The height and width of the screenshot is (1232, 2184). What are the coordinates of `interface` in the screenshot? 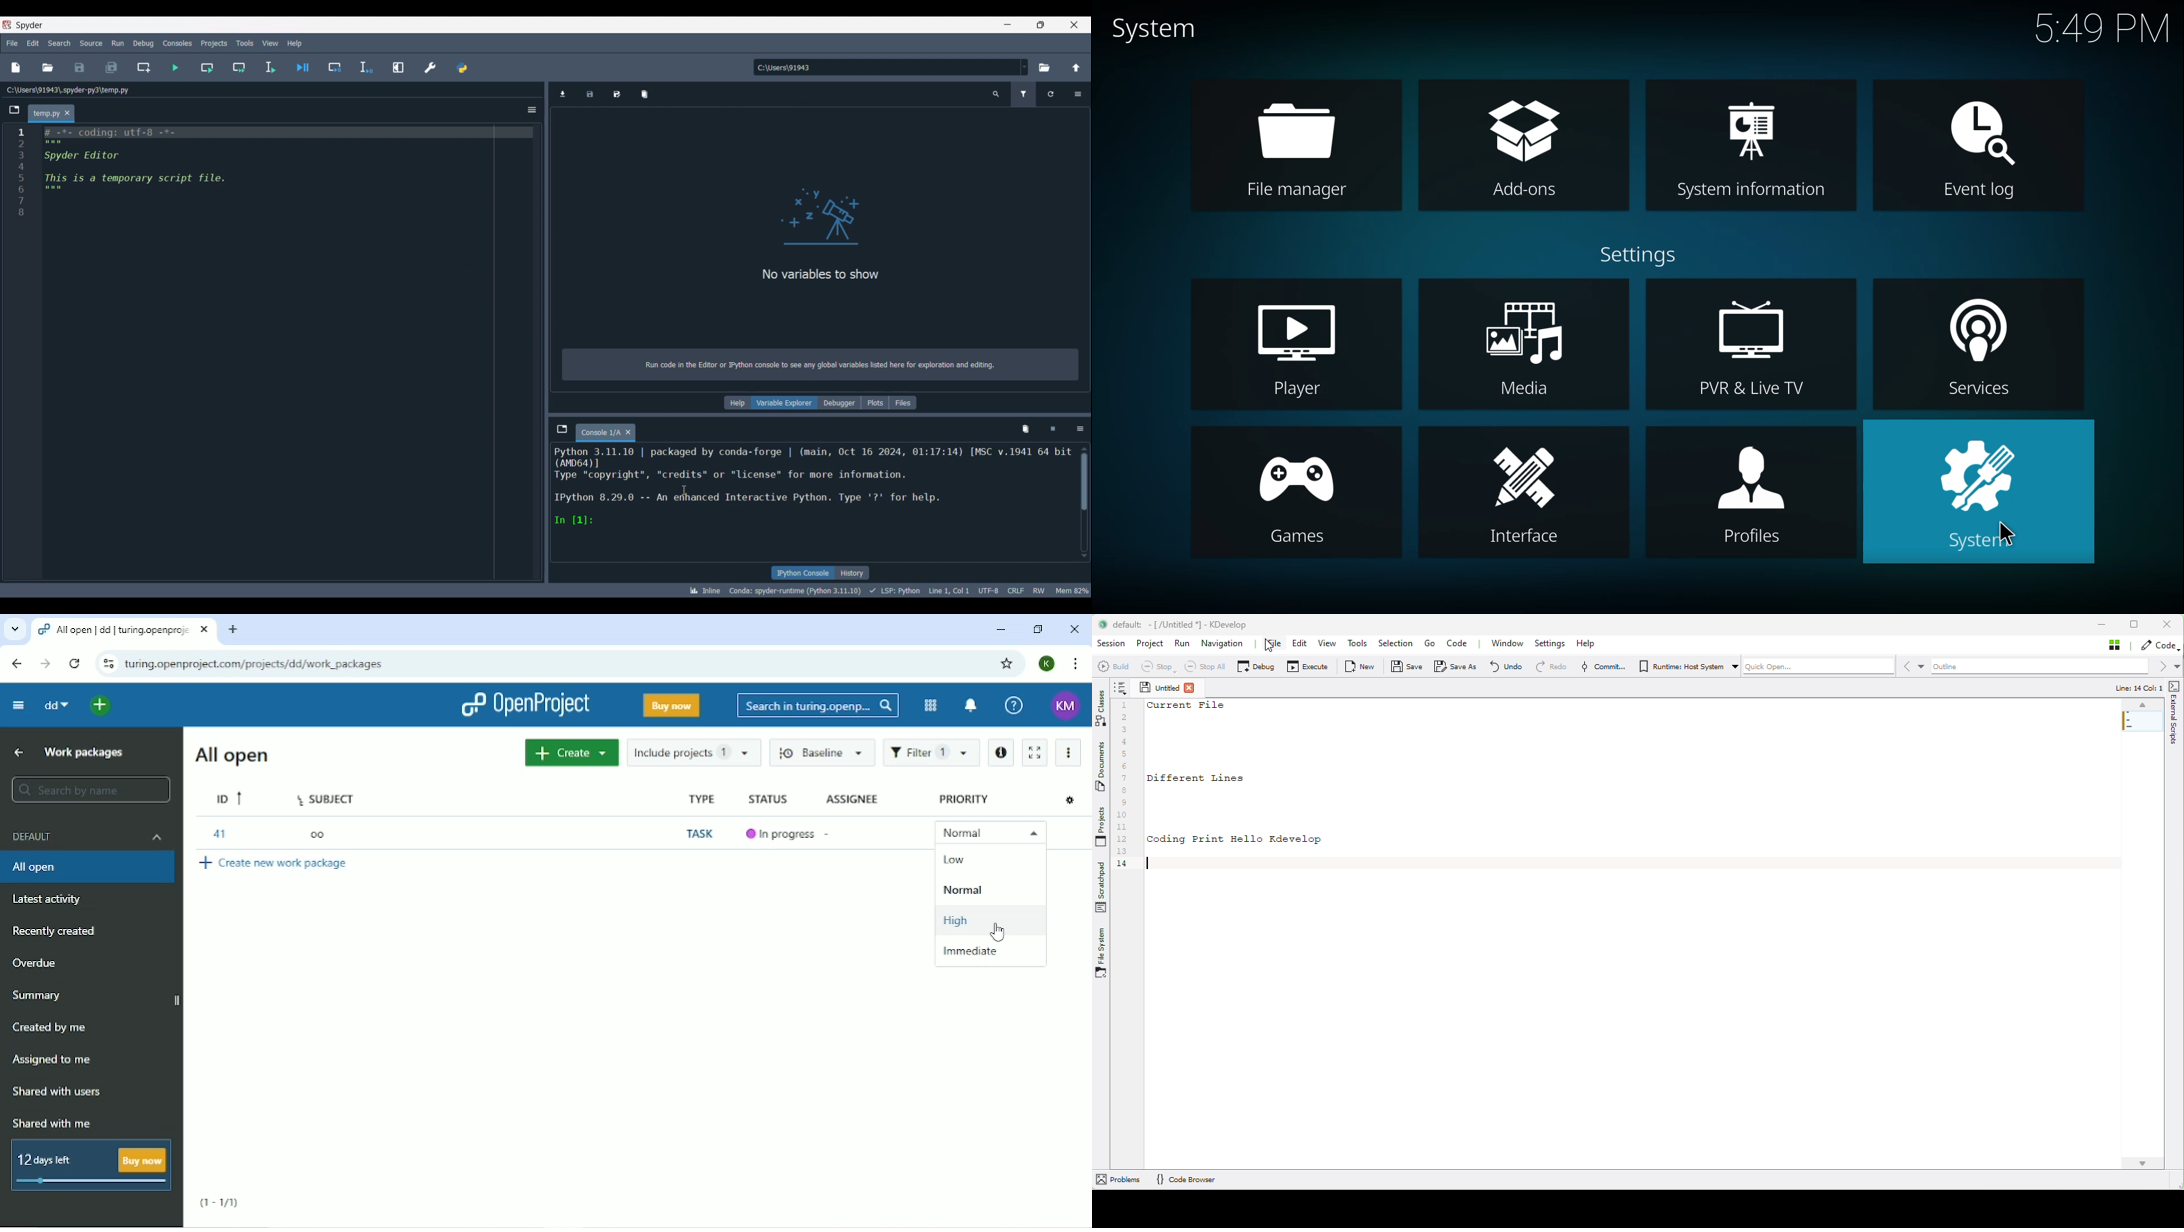 It's located at (1521, 492).